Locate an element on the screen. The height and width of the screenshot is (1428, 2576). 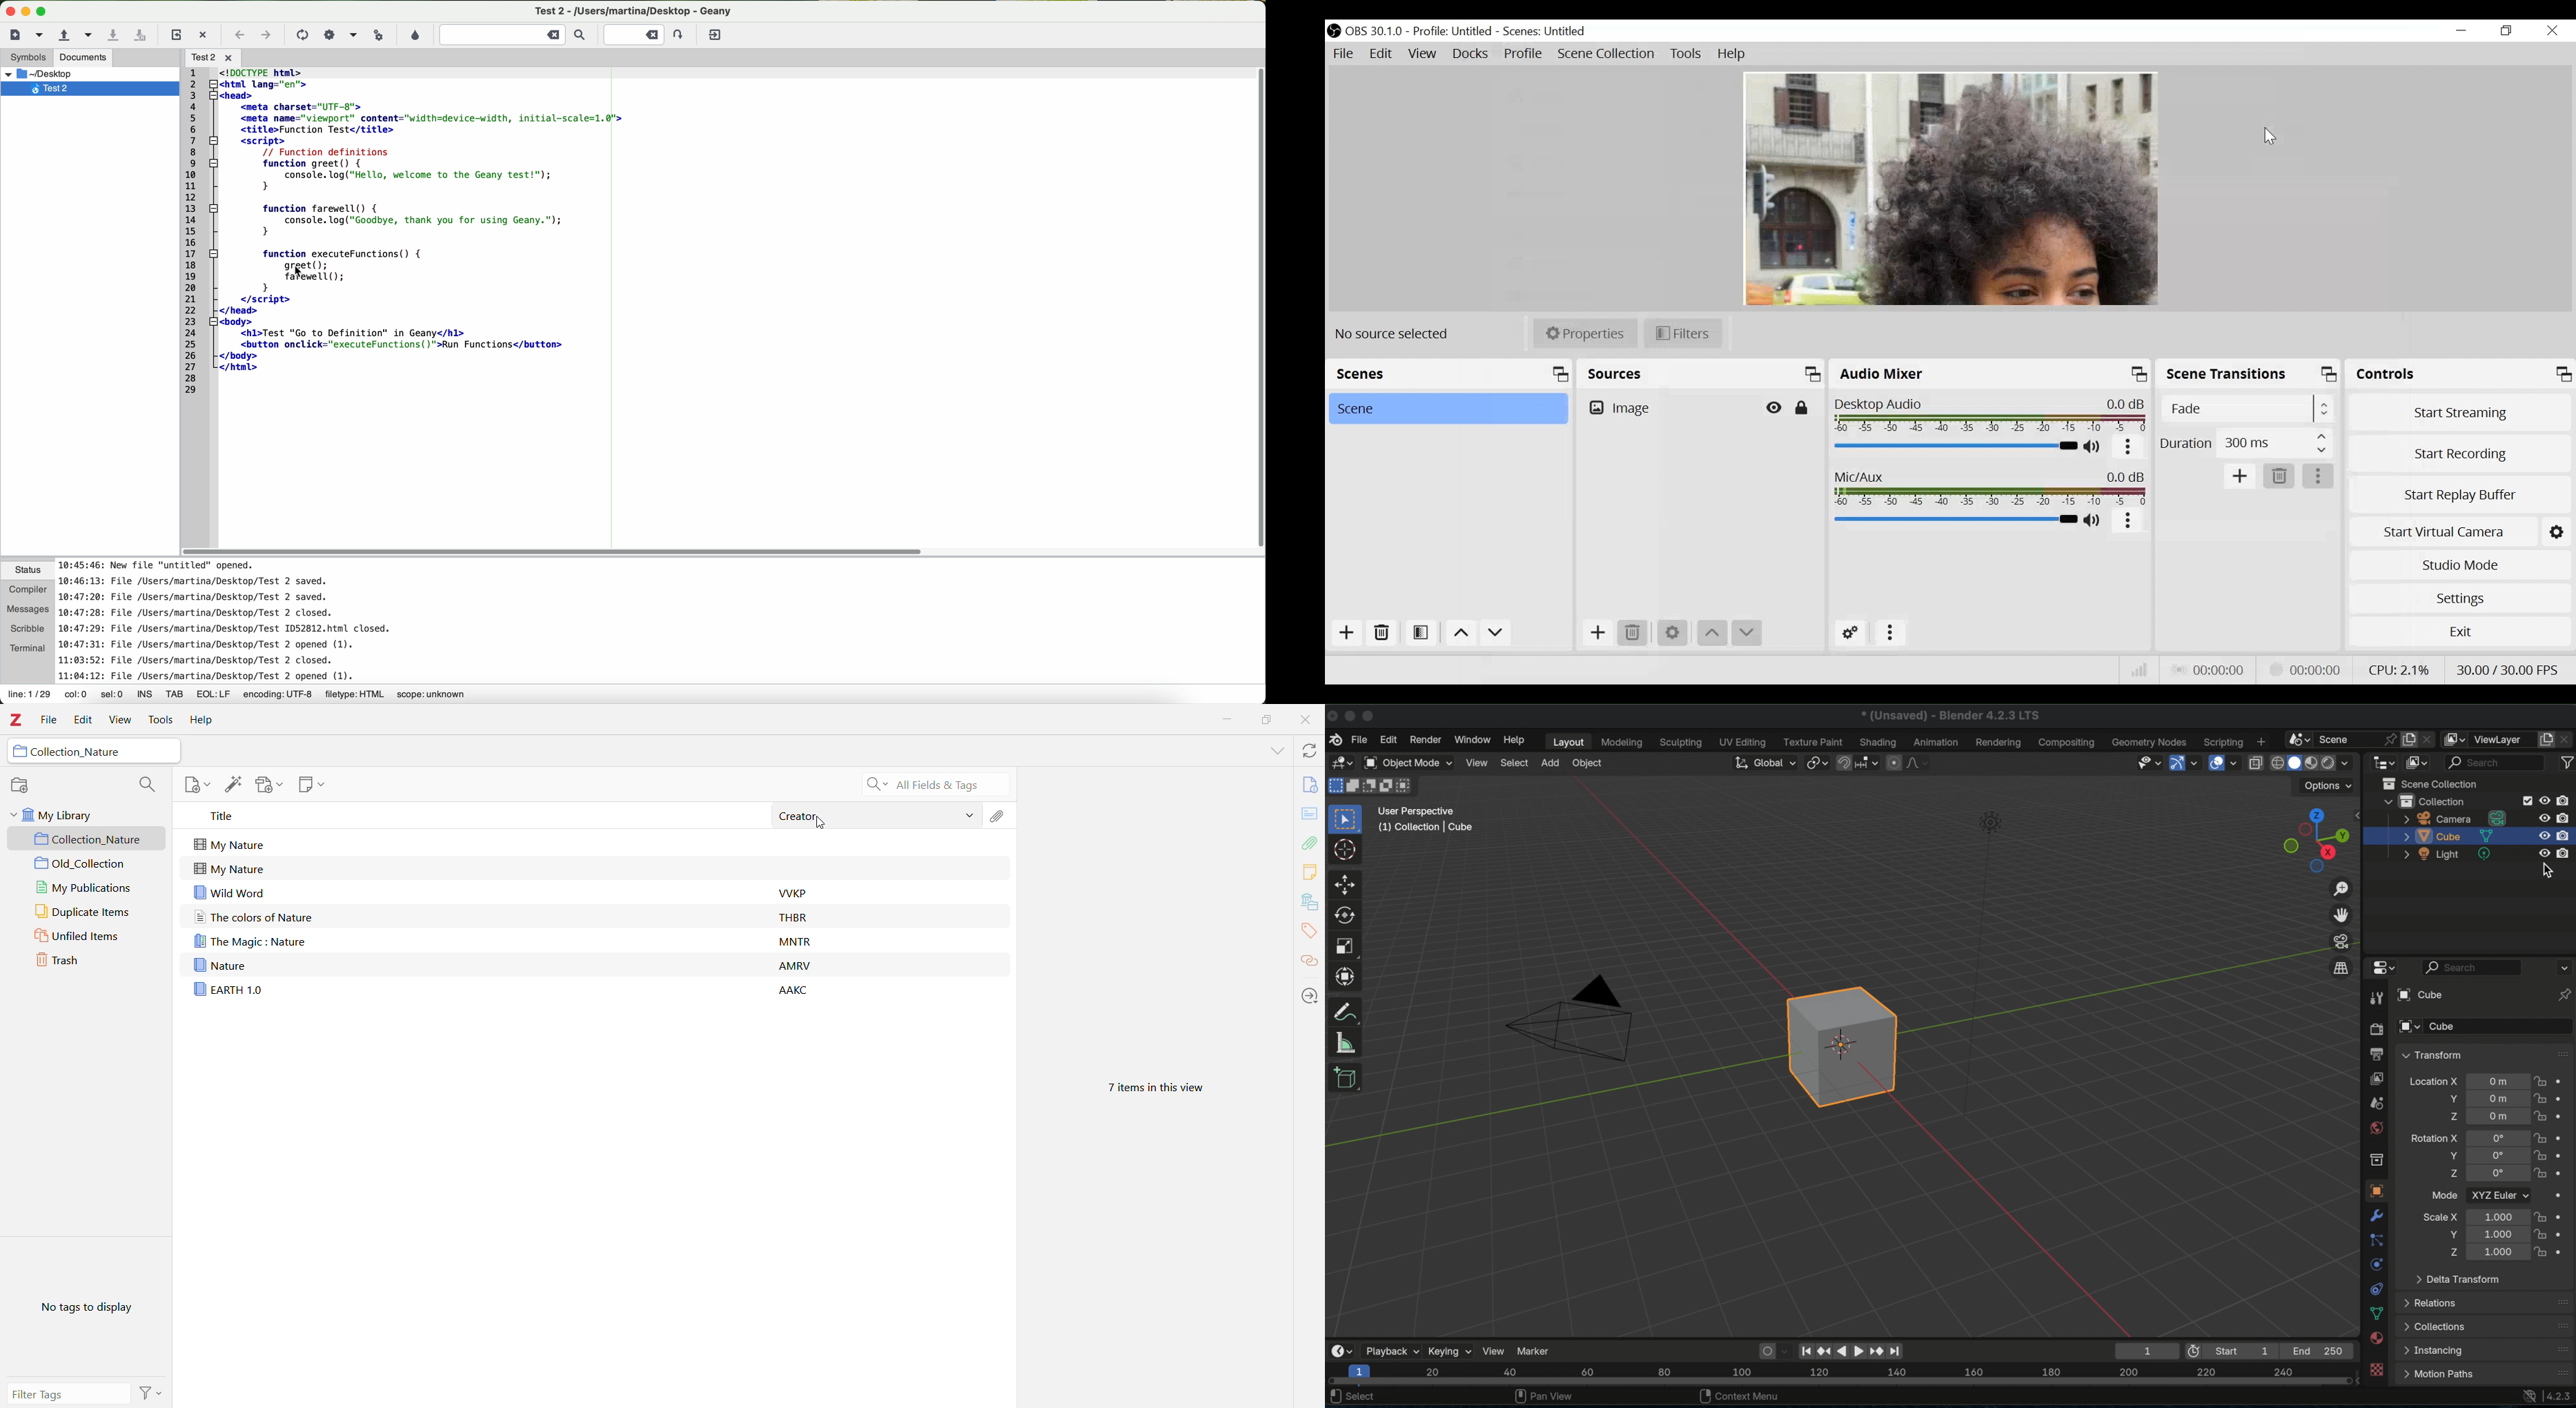
Search is located at coordinates (931, 784).